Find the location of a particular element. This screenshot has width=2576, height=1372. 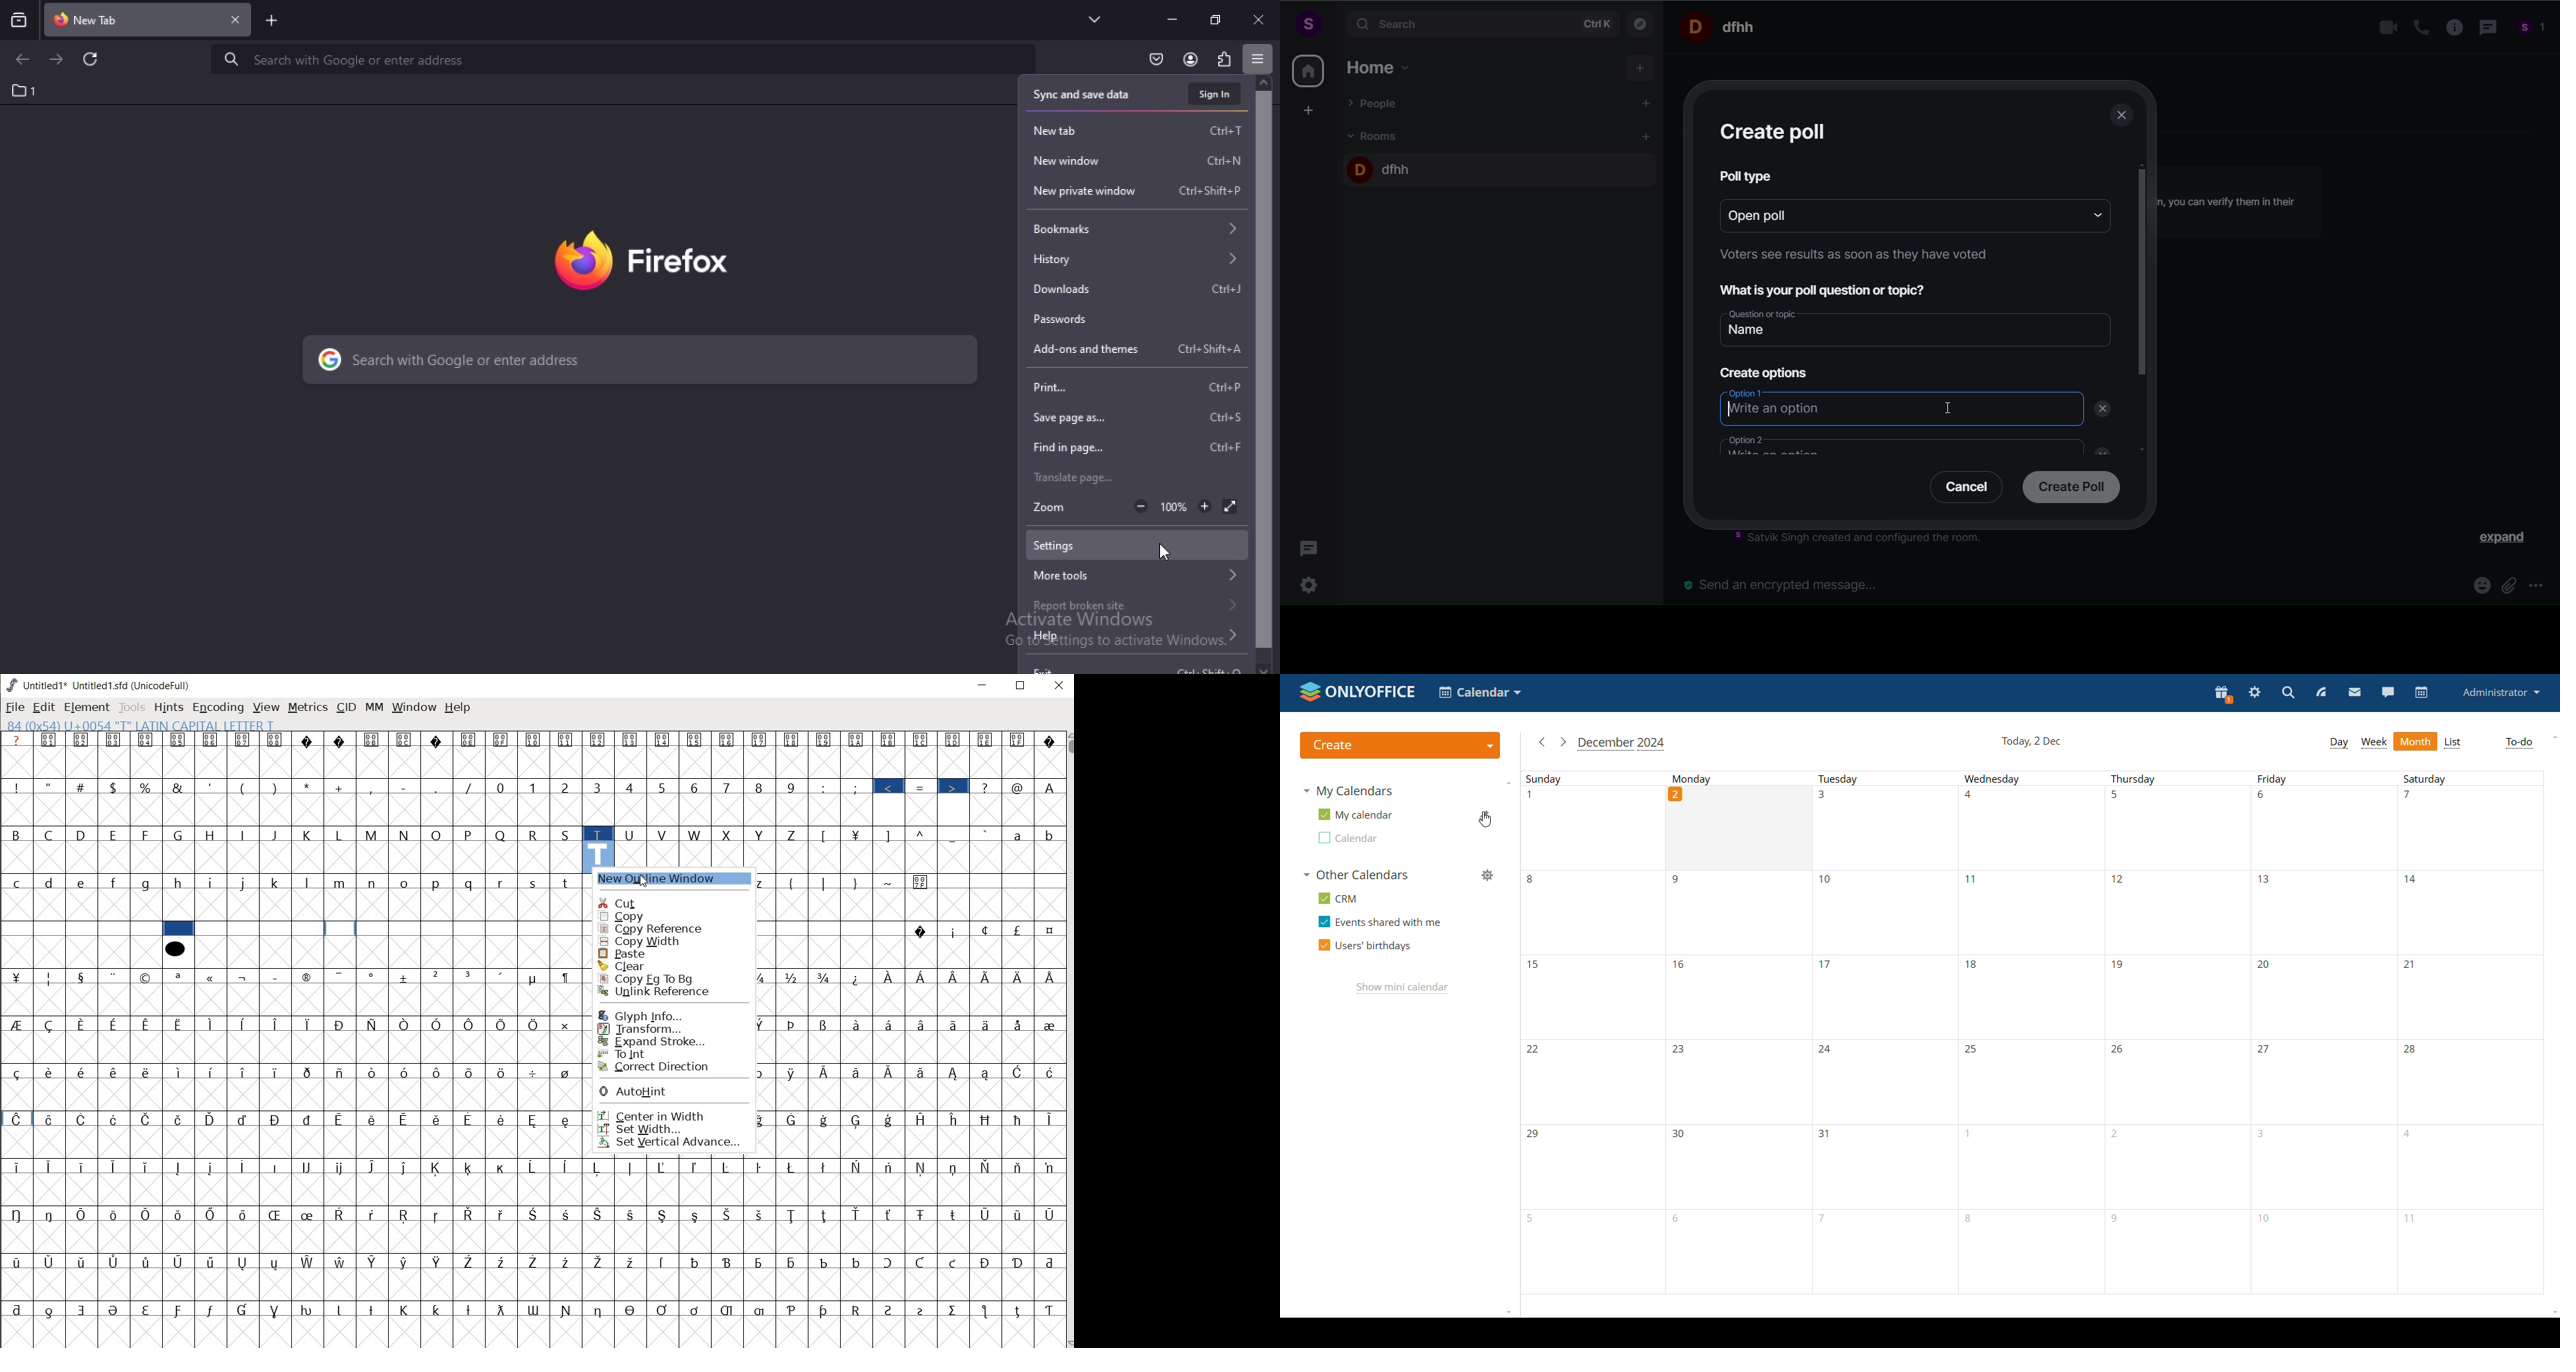

Symbol is located at coordinates (761, 739).